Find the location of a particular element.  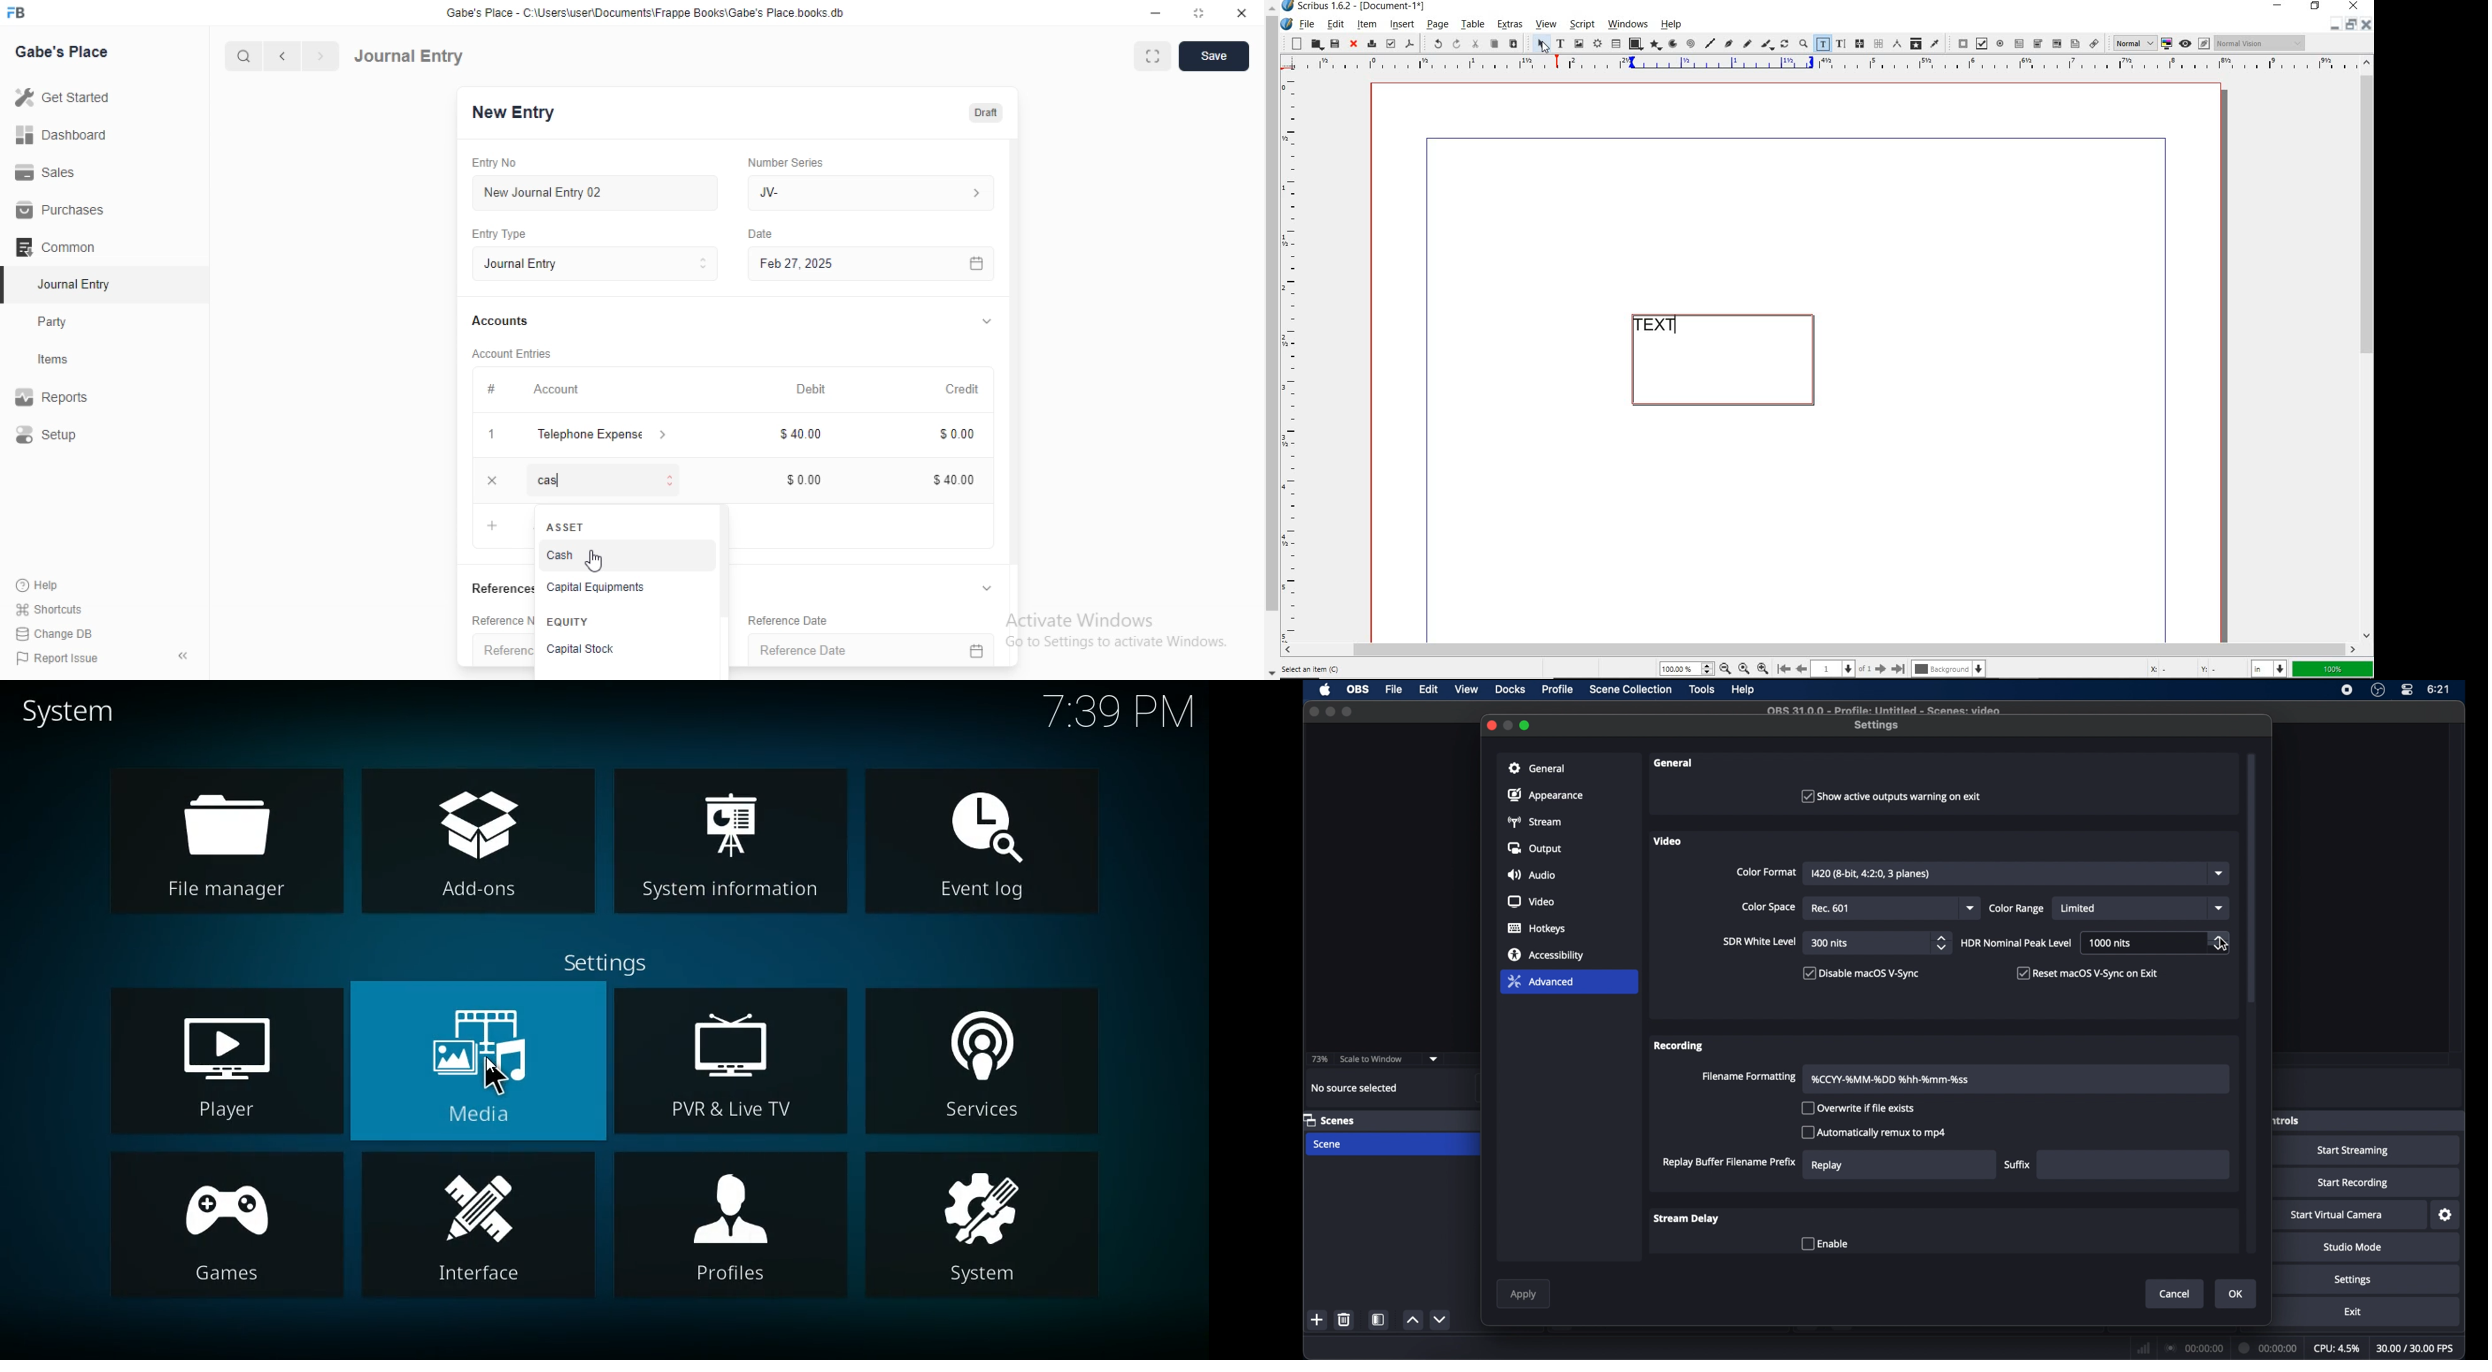

apply is located at coordinates (1523, 1295).